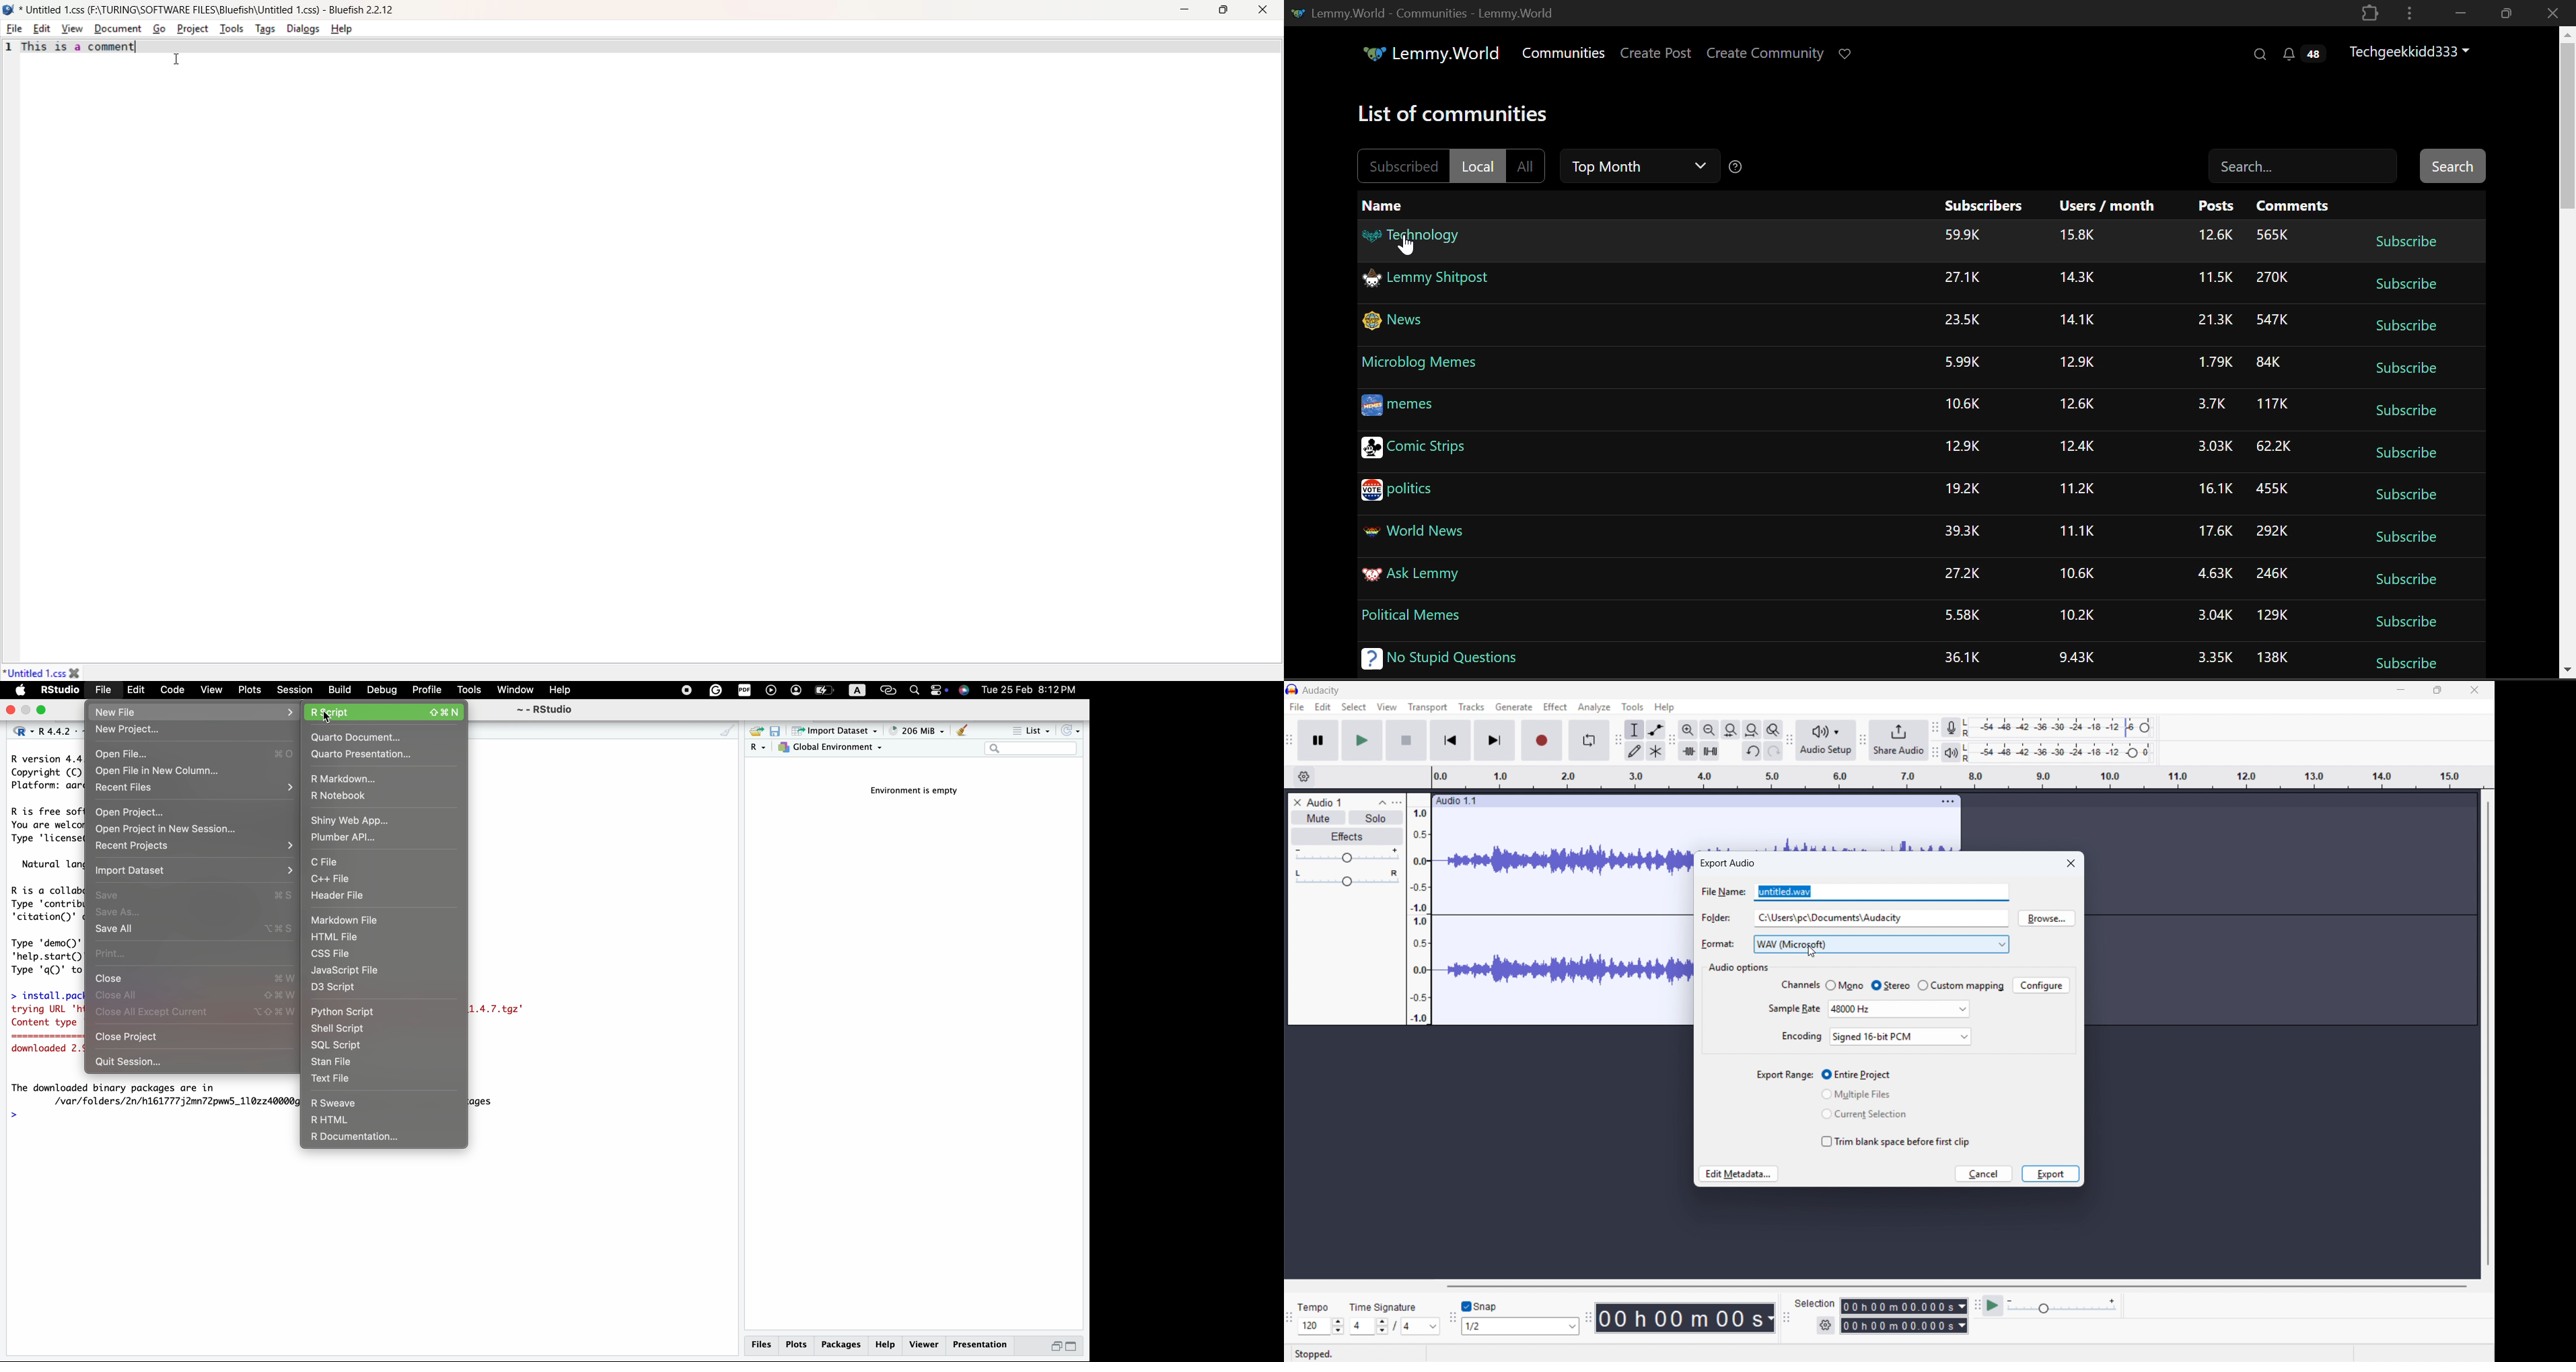 The image size is (2576, 1372). I want to click on file name, so click(1723, 894).